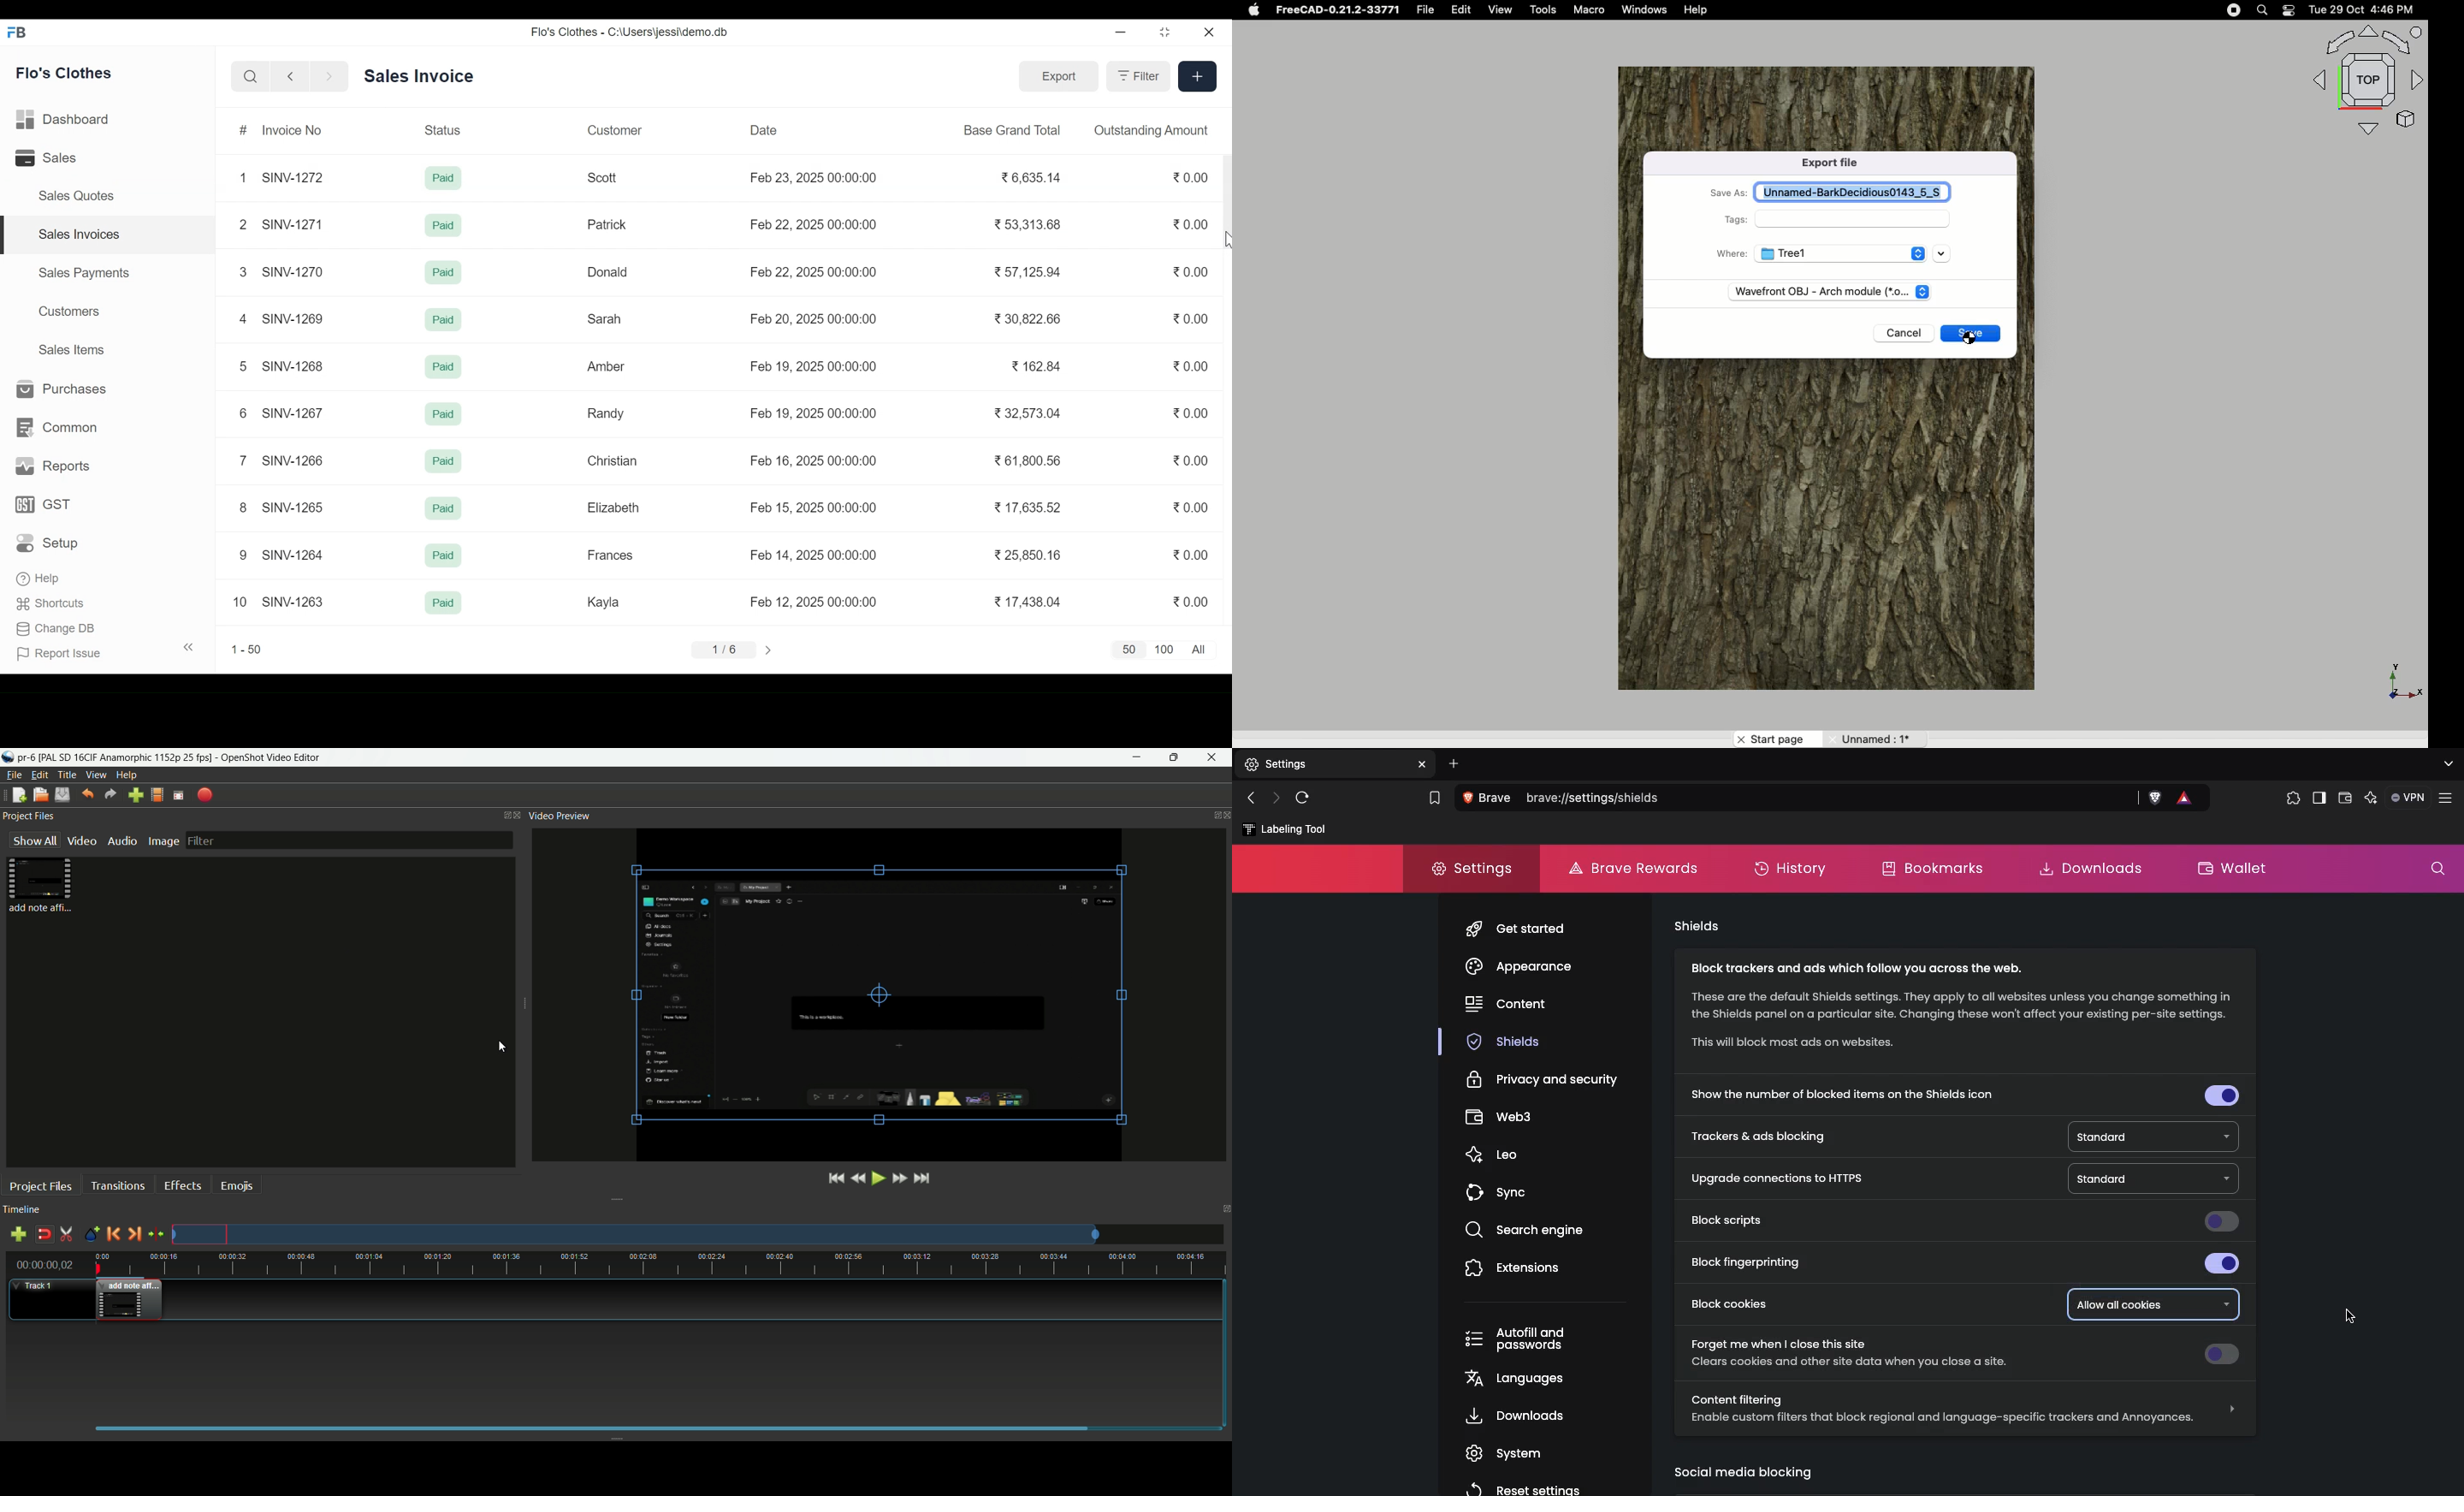 This screenshot has width=2464, height=1512. I want to click on Date, so click(764, 130).